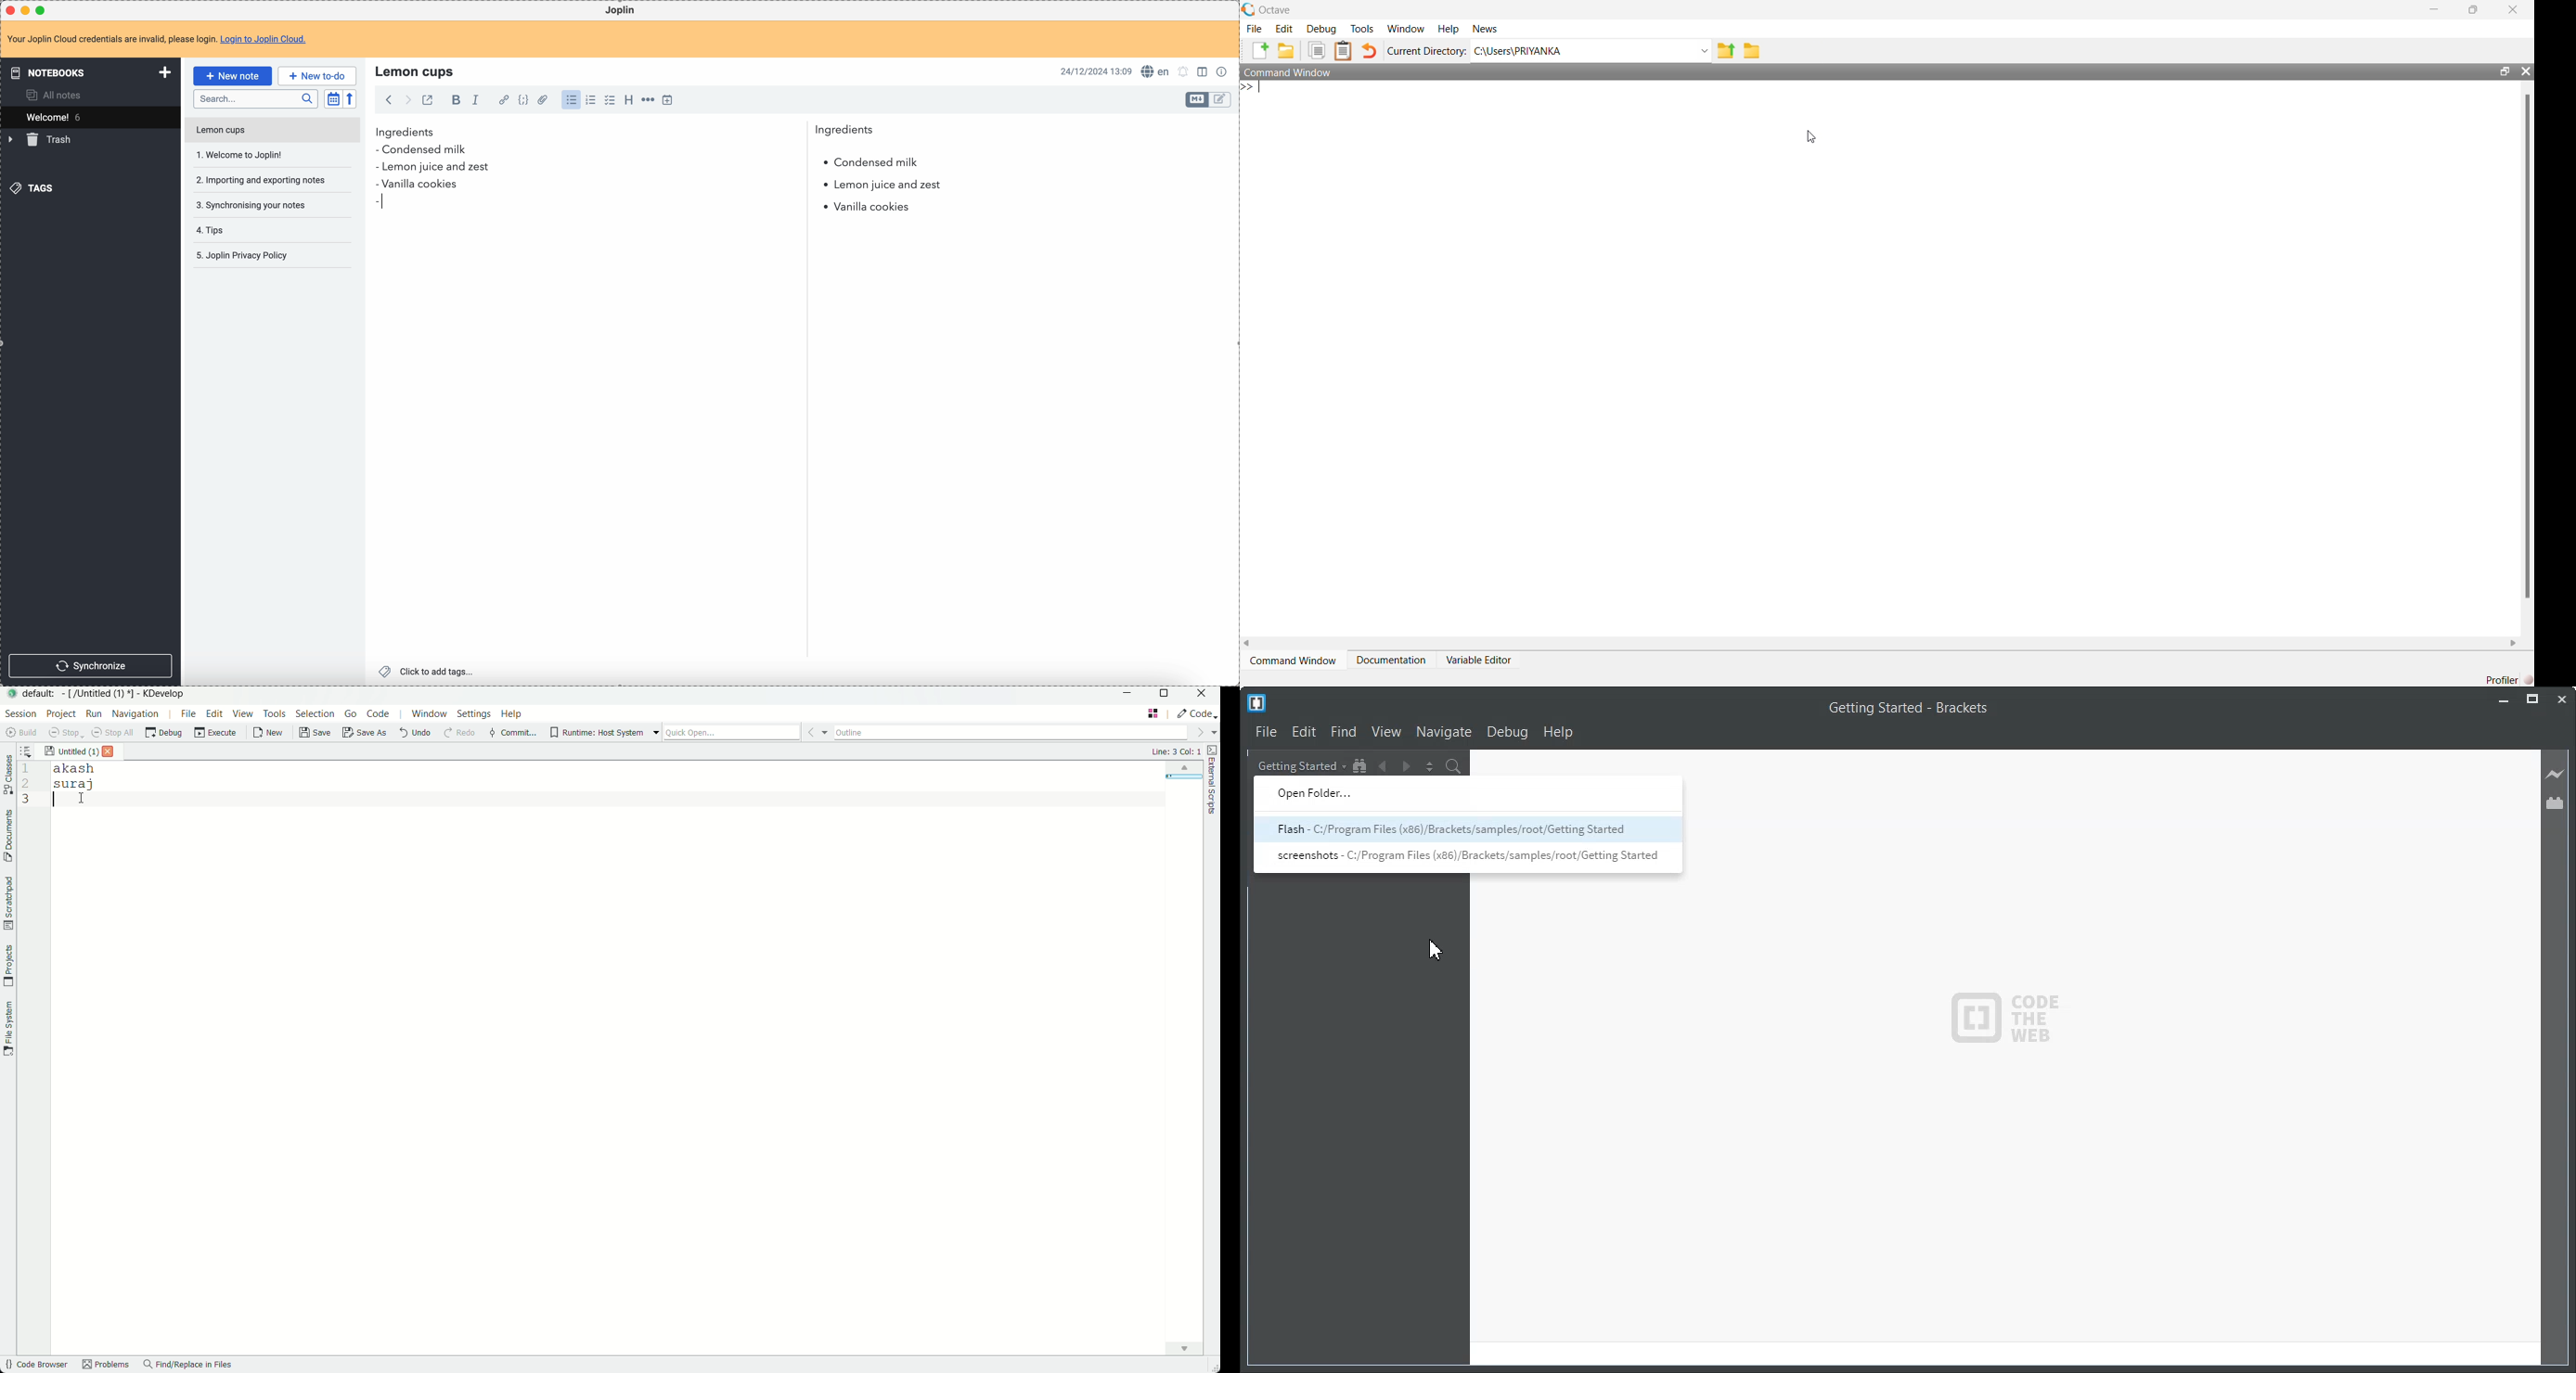 This screenshot has height=1400, width=2576. I want to click on Show in file tree, so click(1360, 766).